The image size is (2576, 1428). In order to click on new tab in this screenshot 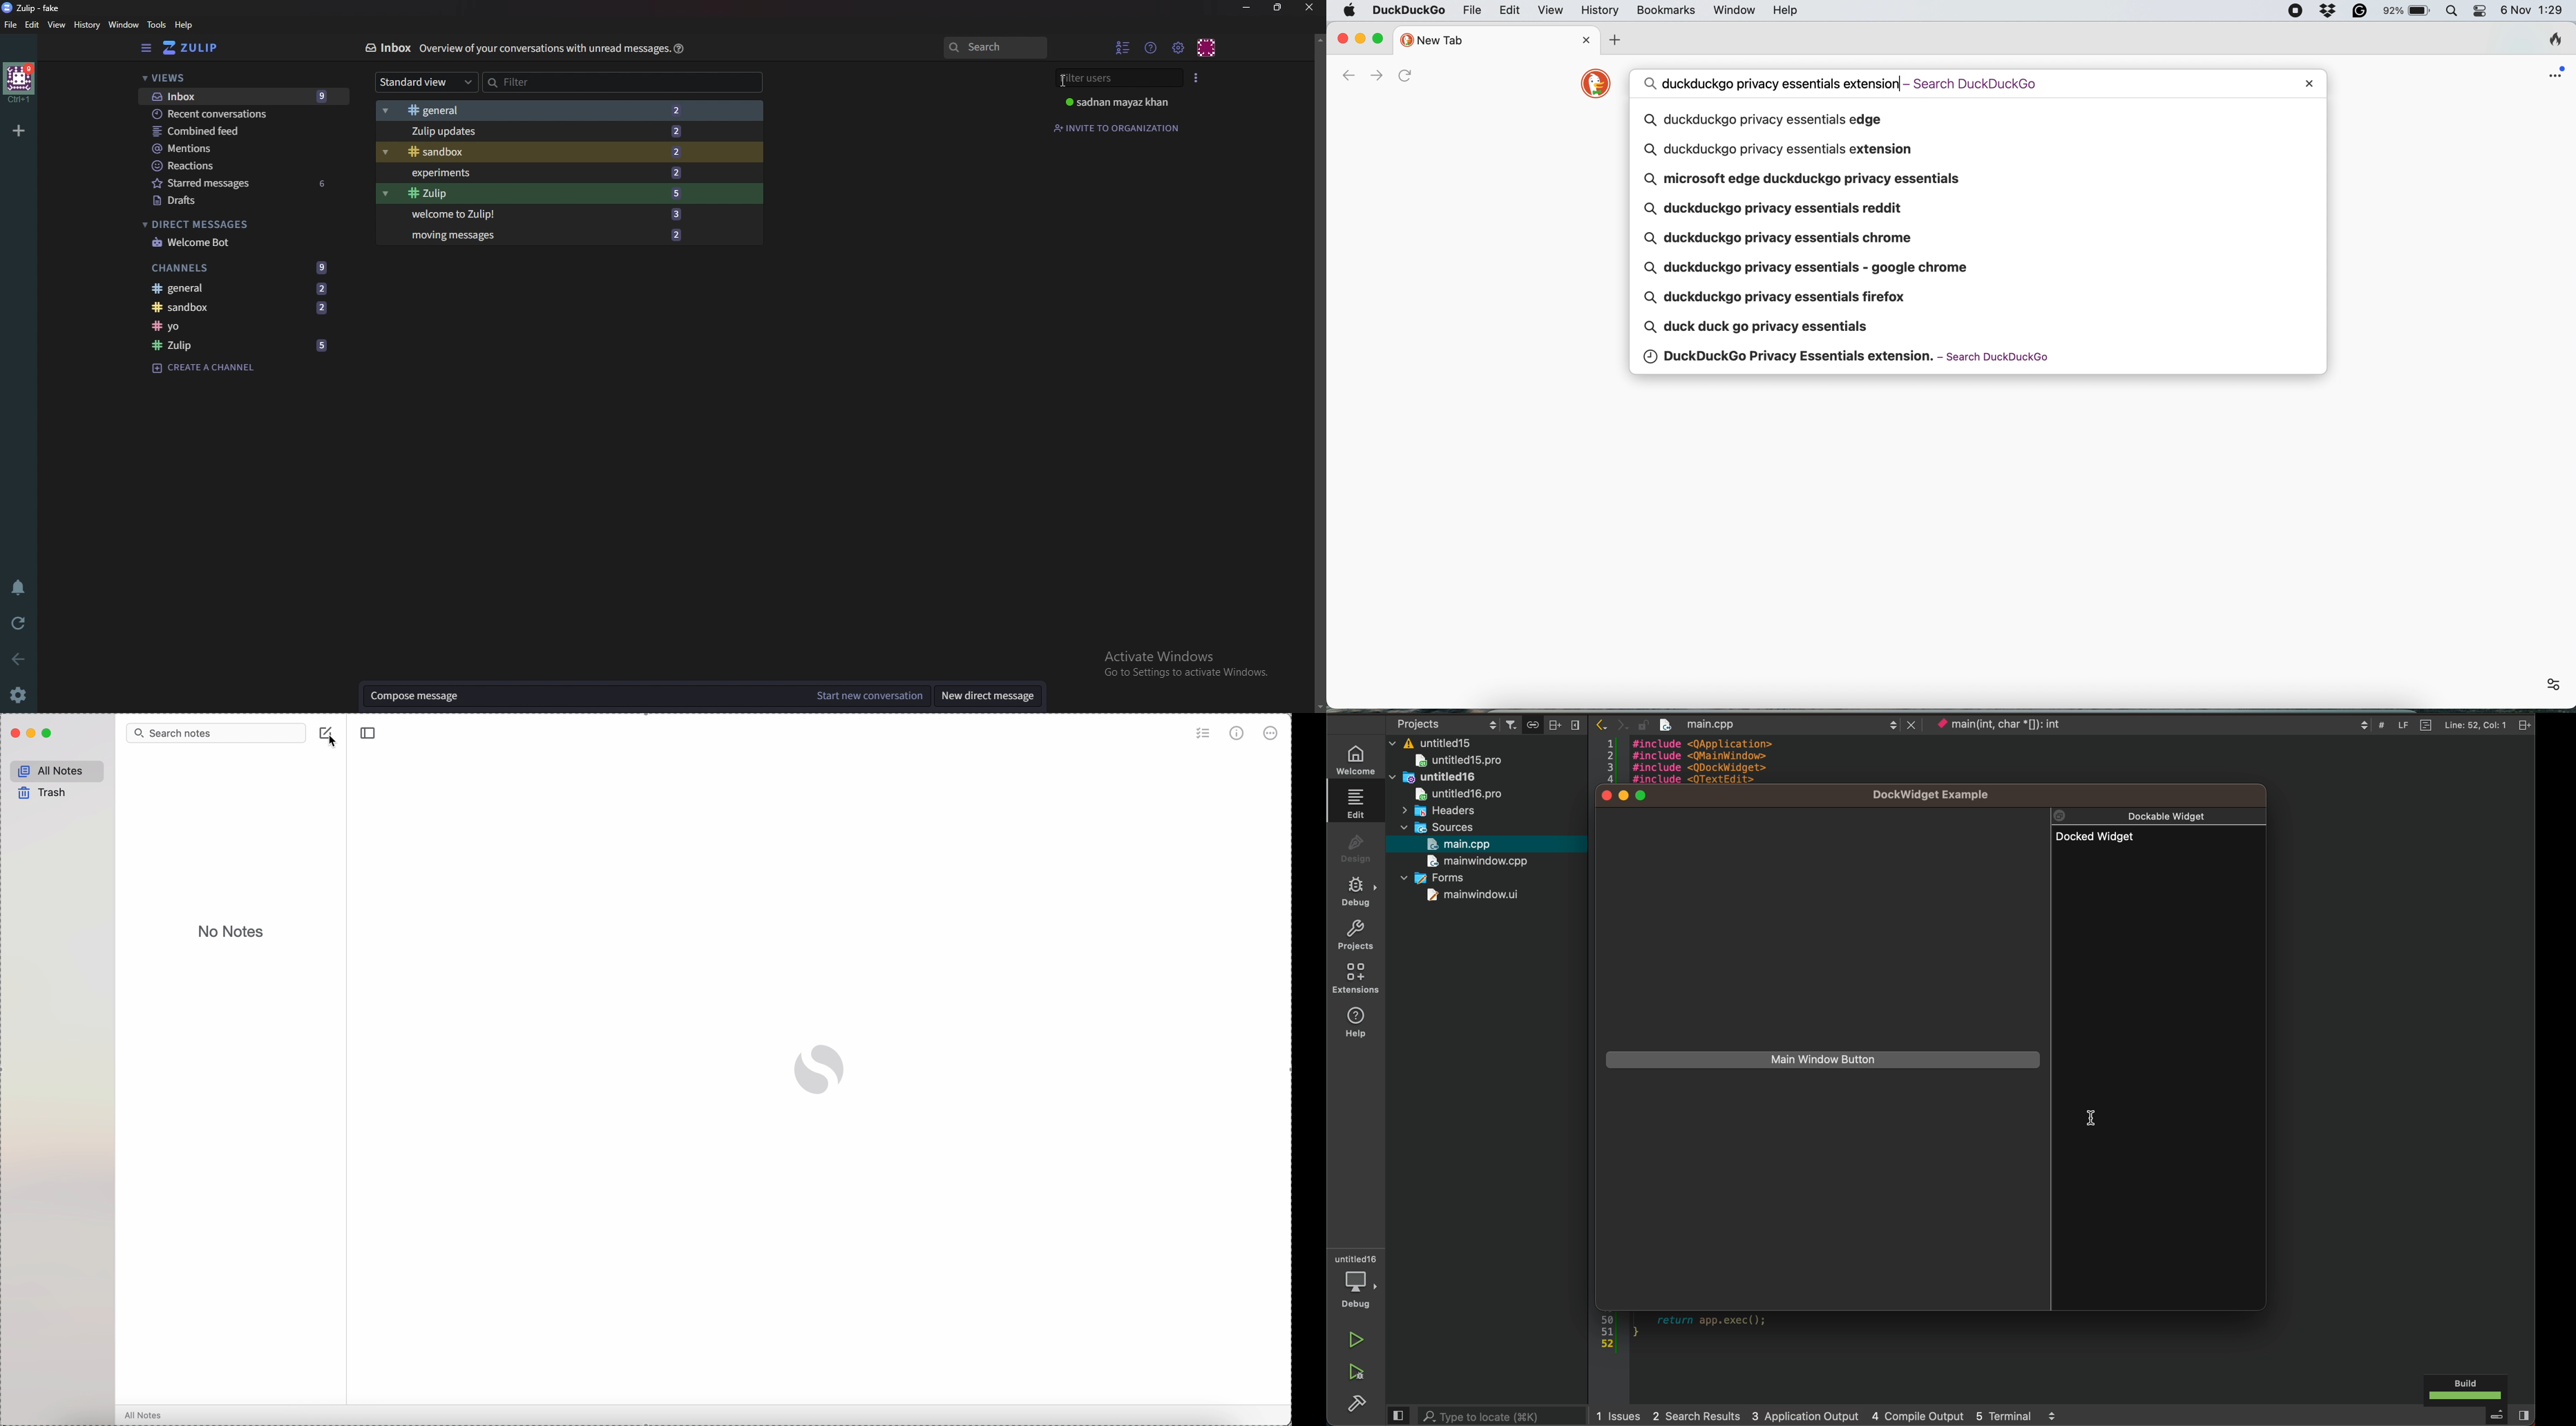, I will do `click(1485, 39)`.